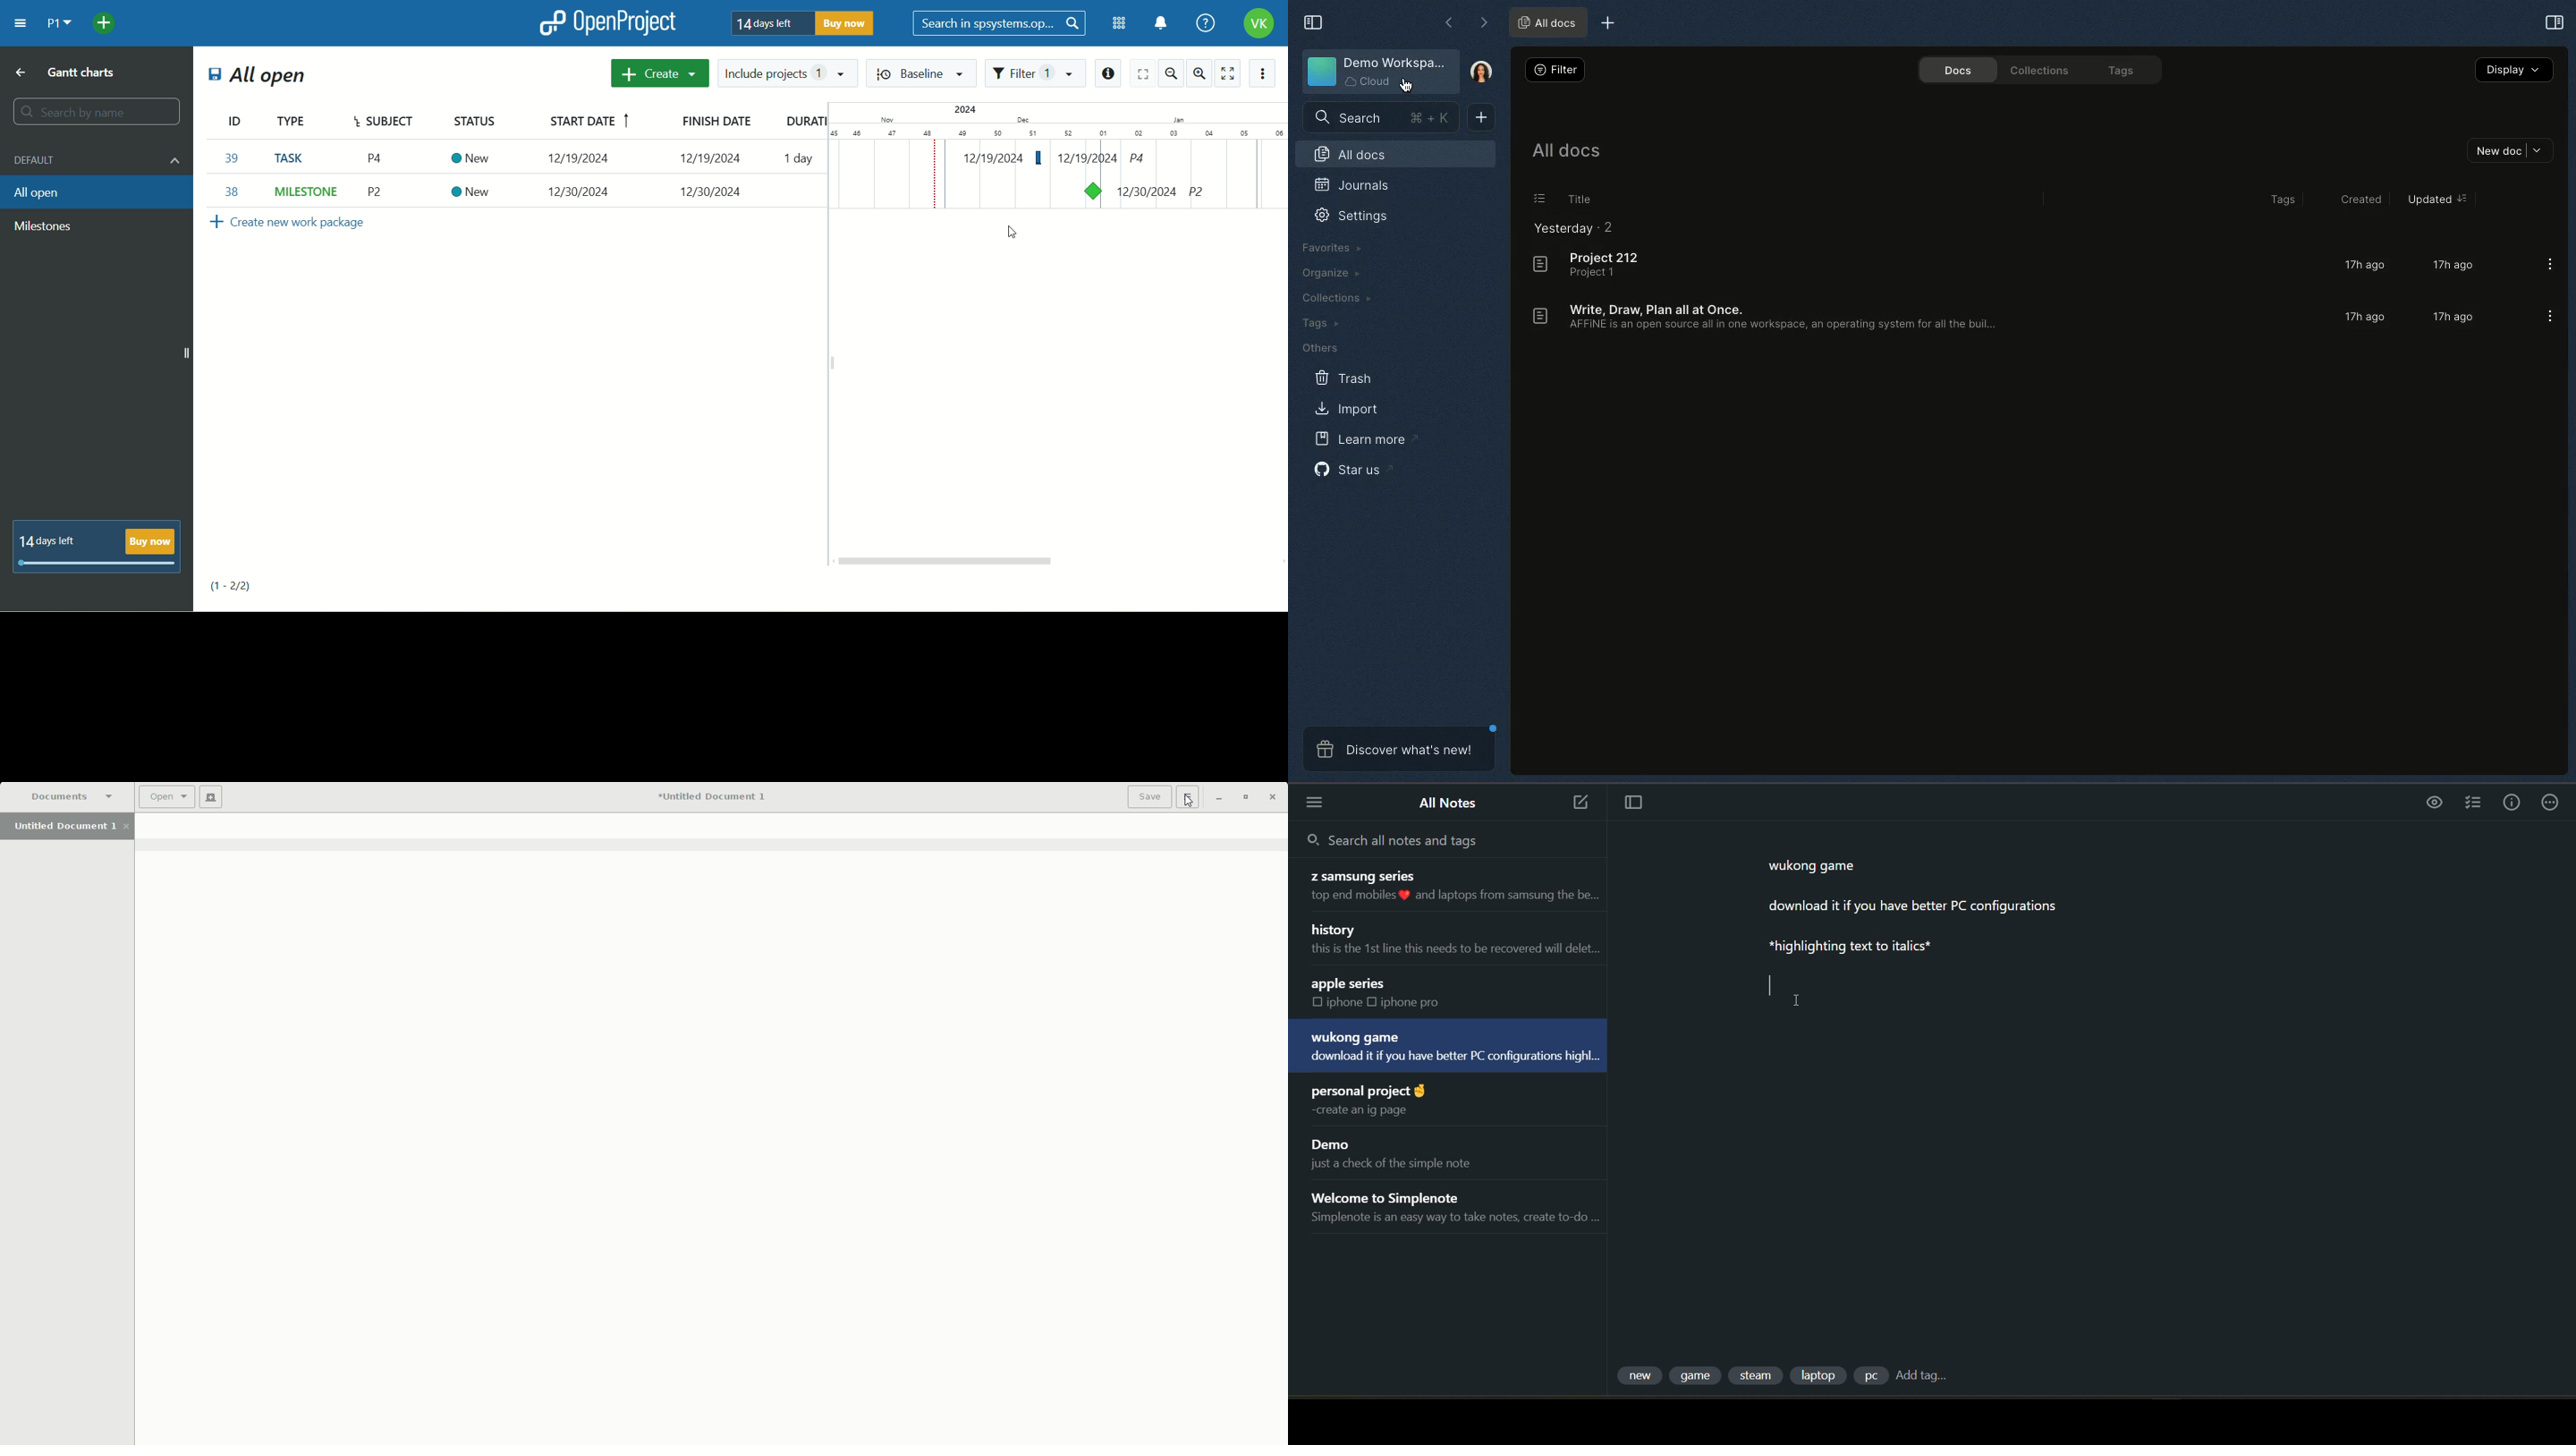  Describe the element at coordinates (2546, 803) in the screenshot. I see `actions` at that location.